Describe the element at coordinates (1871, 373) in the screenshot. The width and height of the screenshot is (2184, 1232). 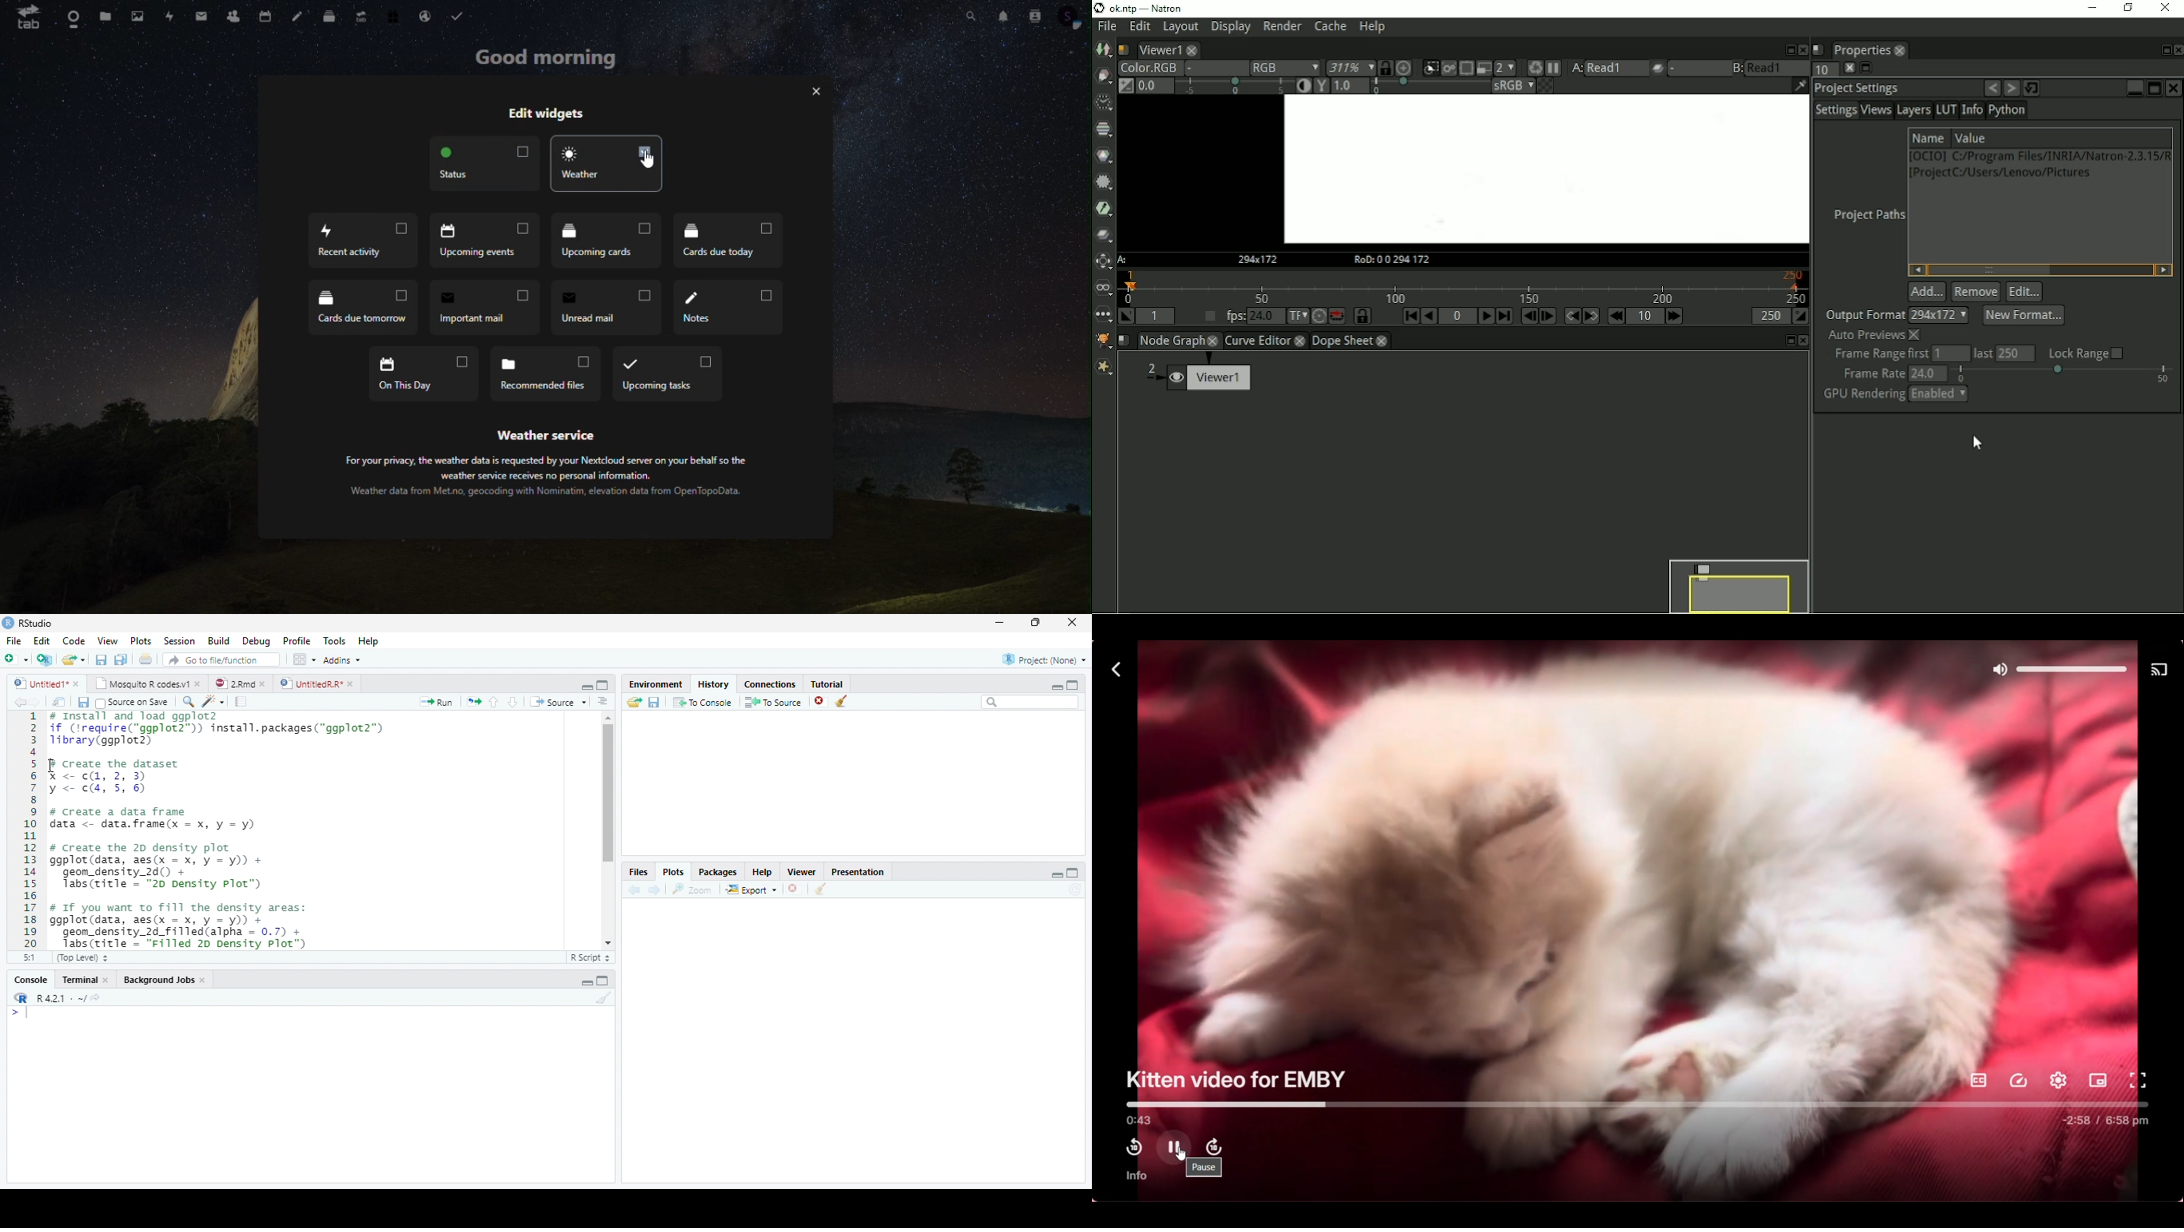
I see `Frame Rate` at that location.